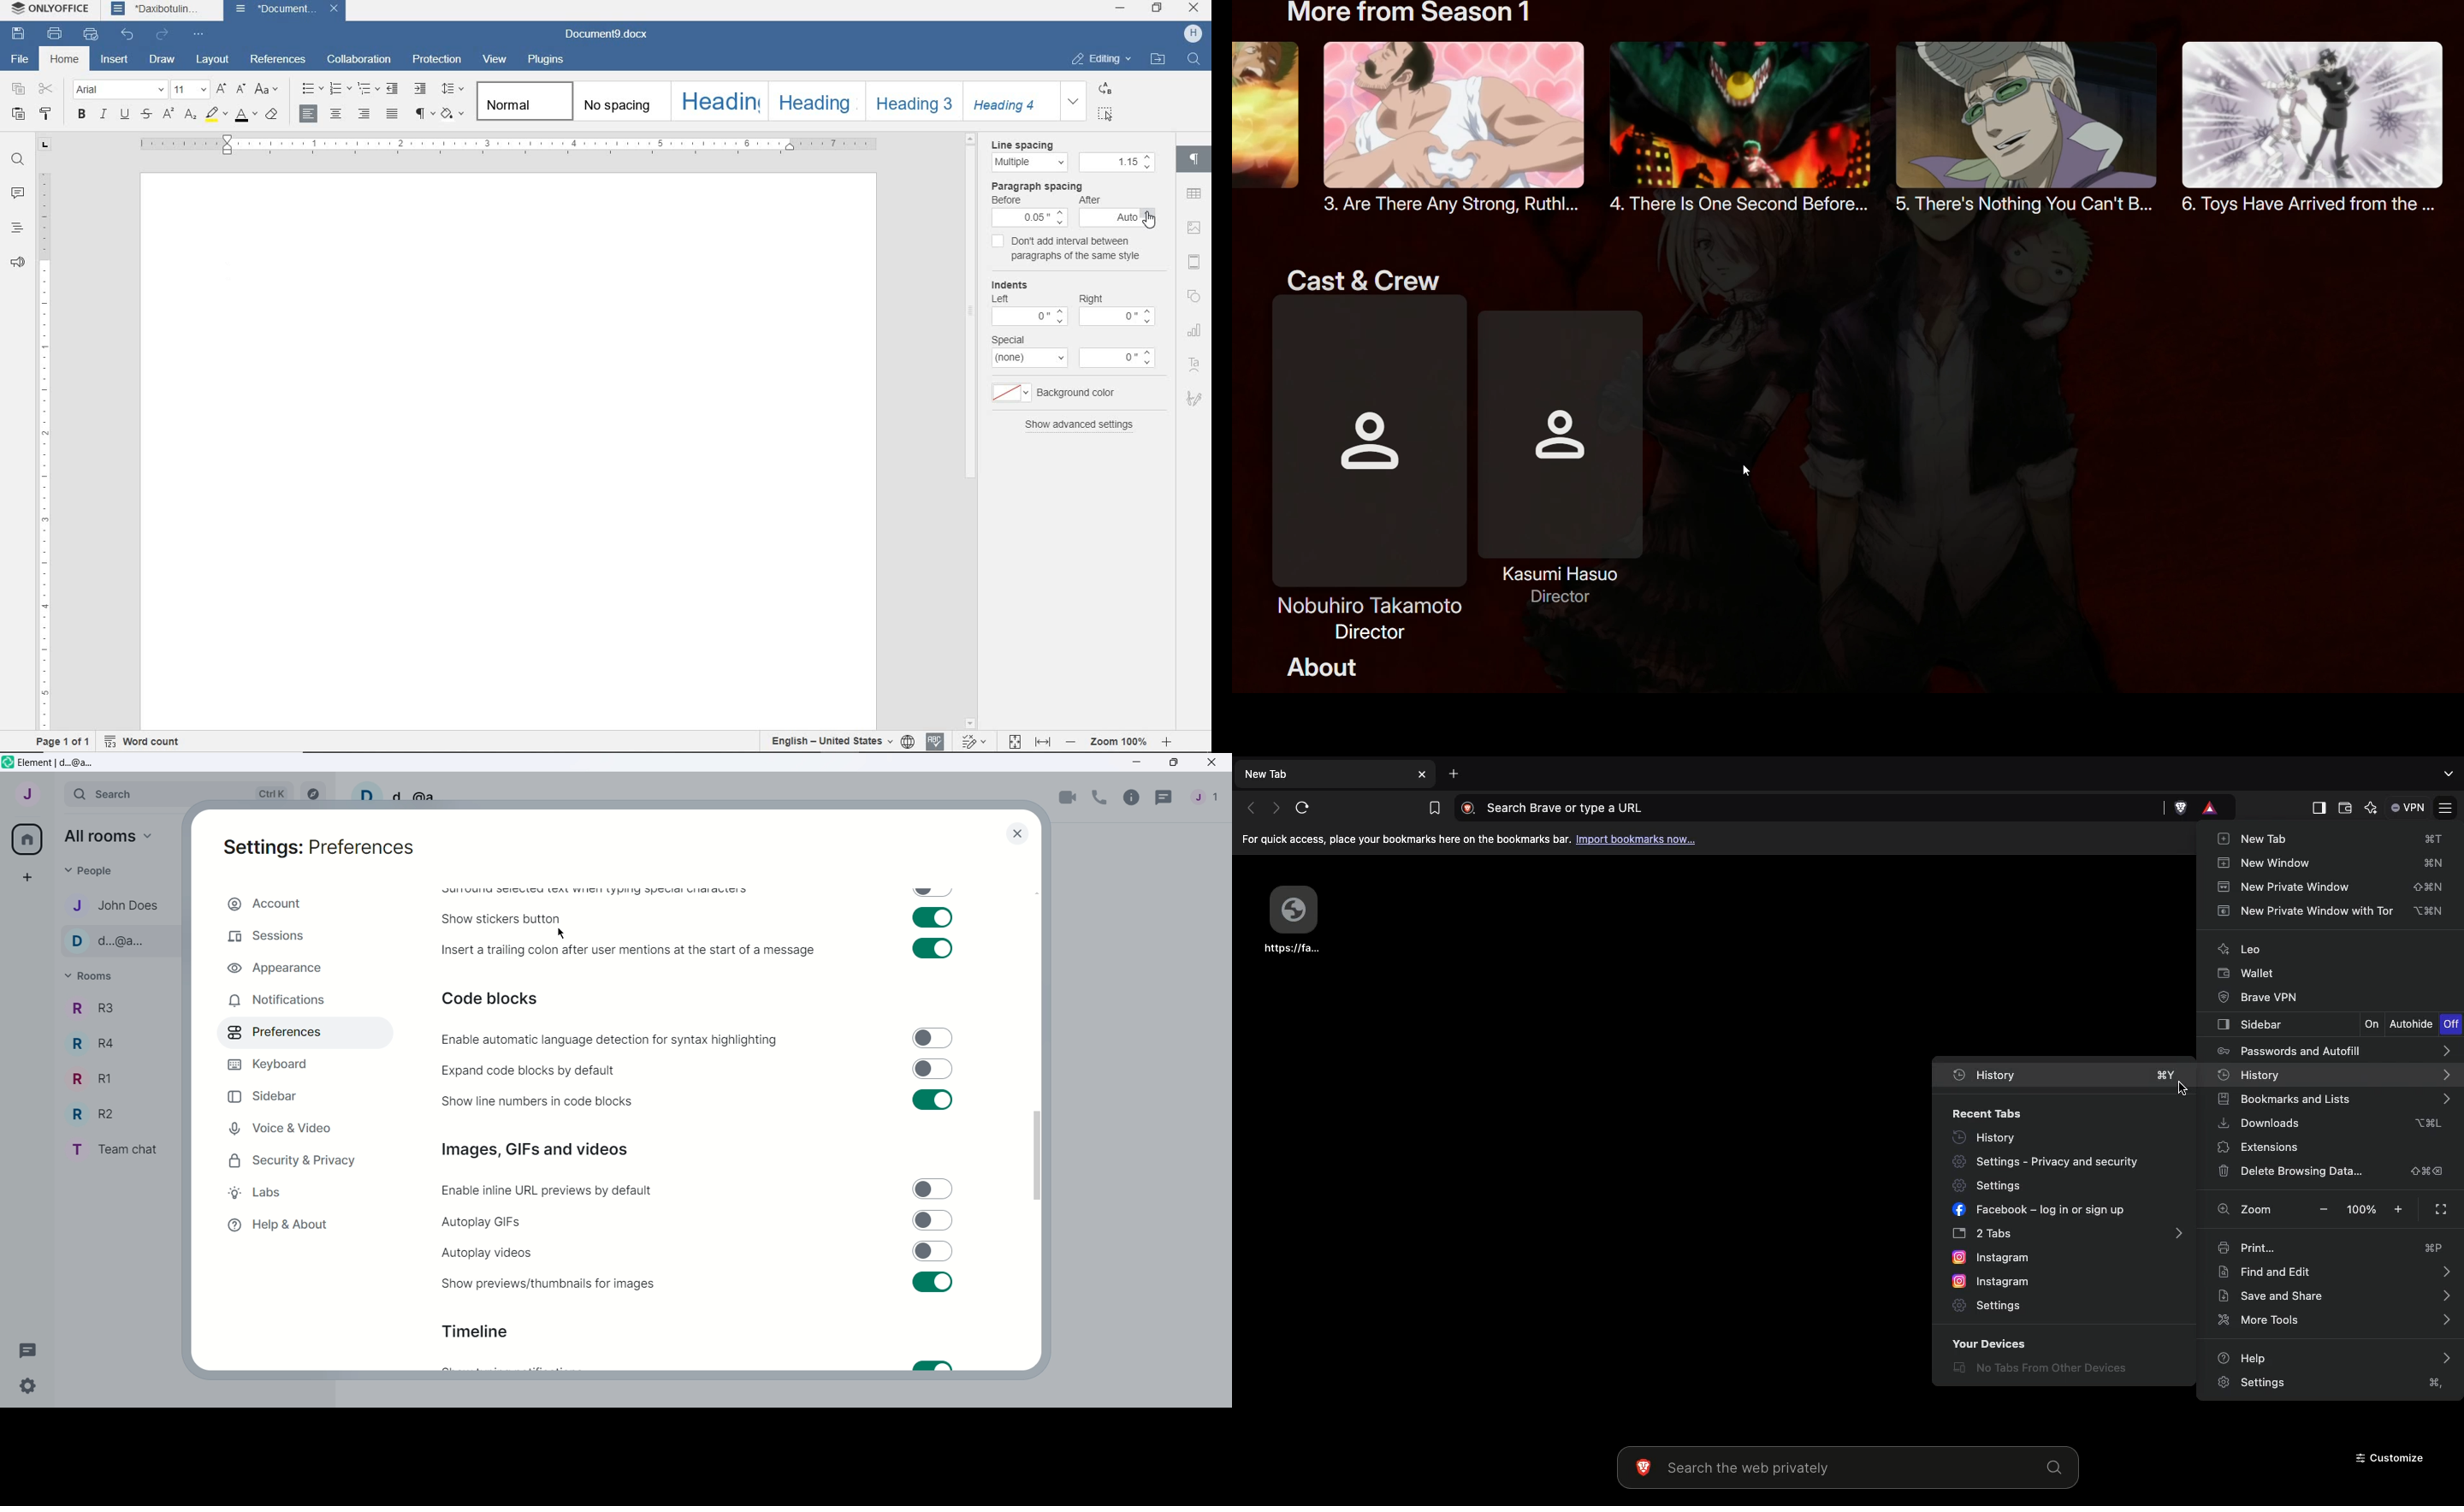 The image size is (2464, 1512). I want to click on text language, so click(829, 741).